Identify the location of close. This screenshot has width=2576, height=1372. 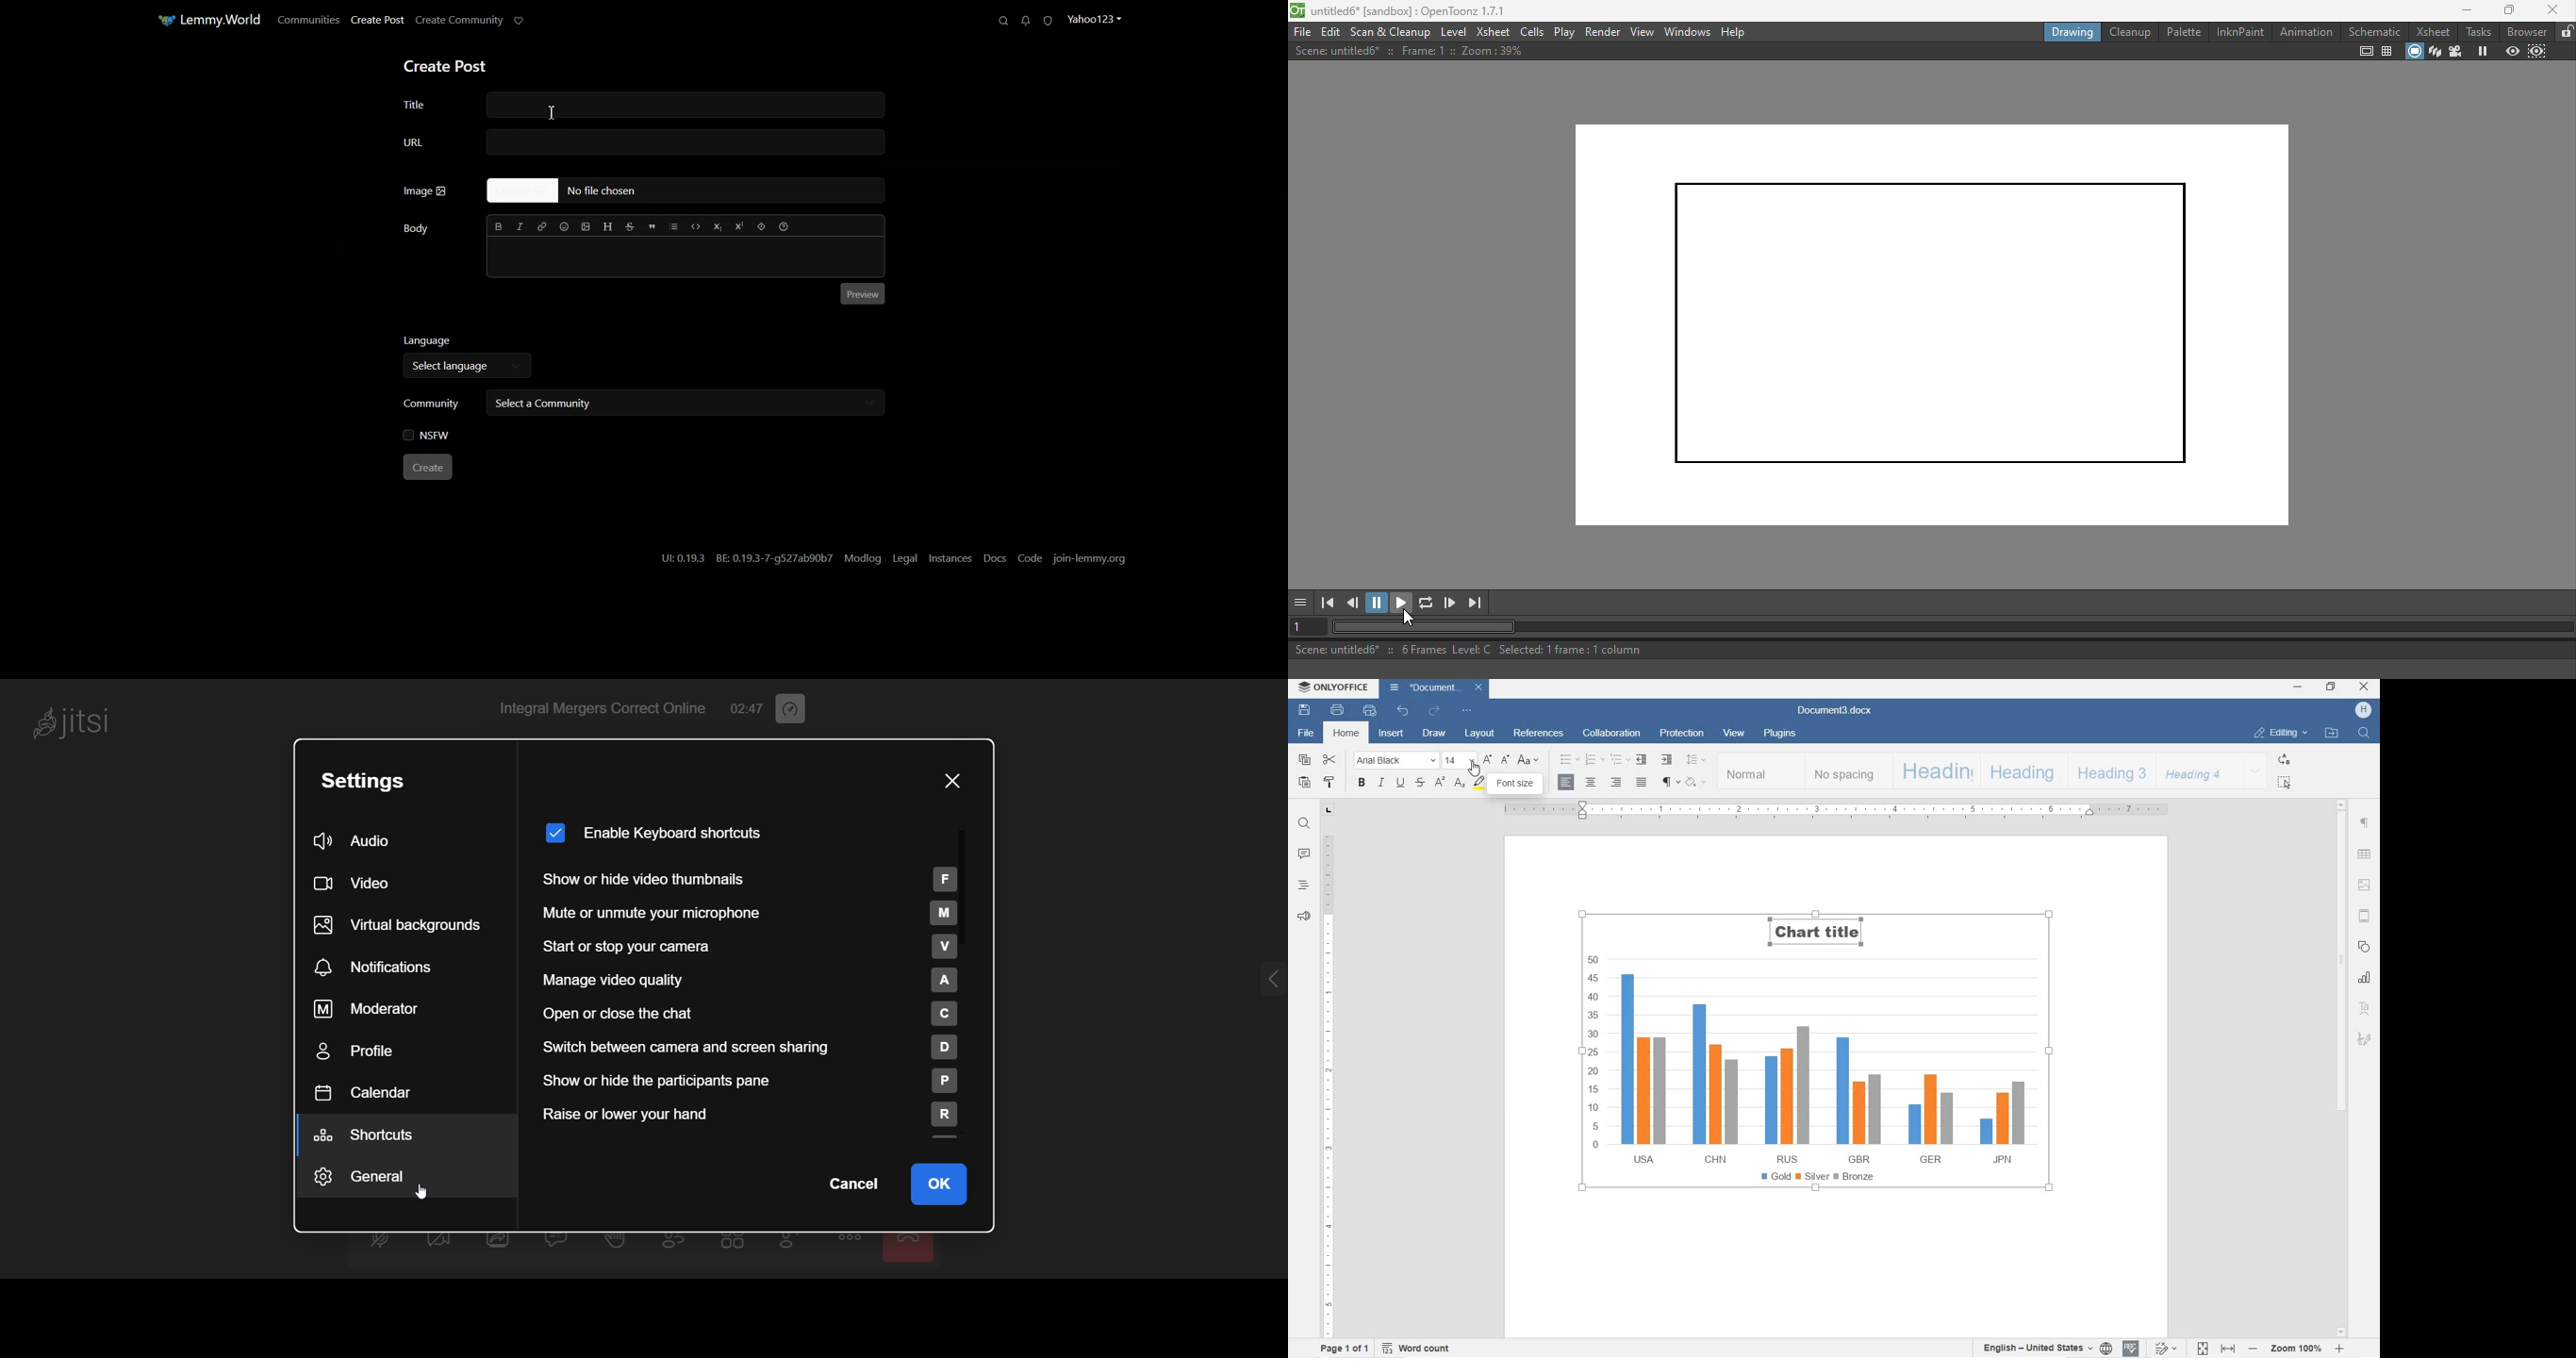
(951, 783).